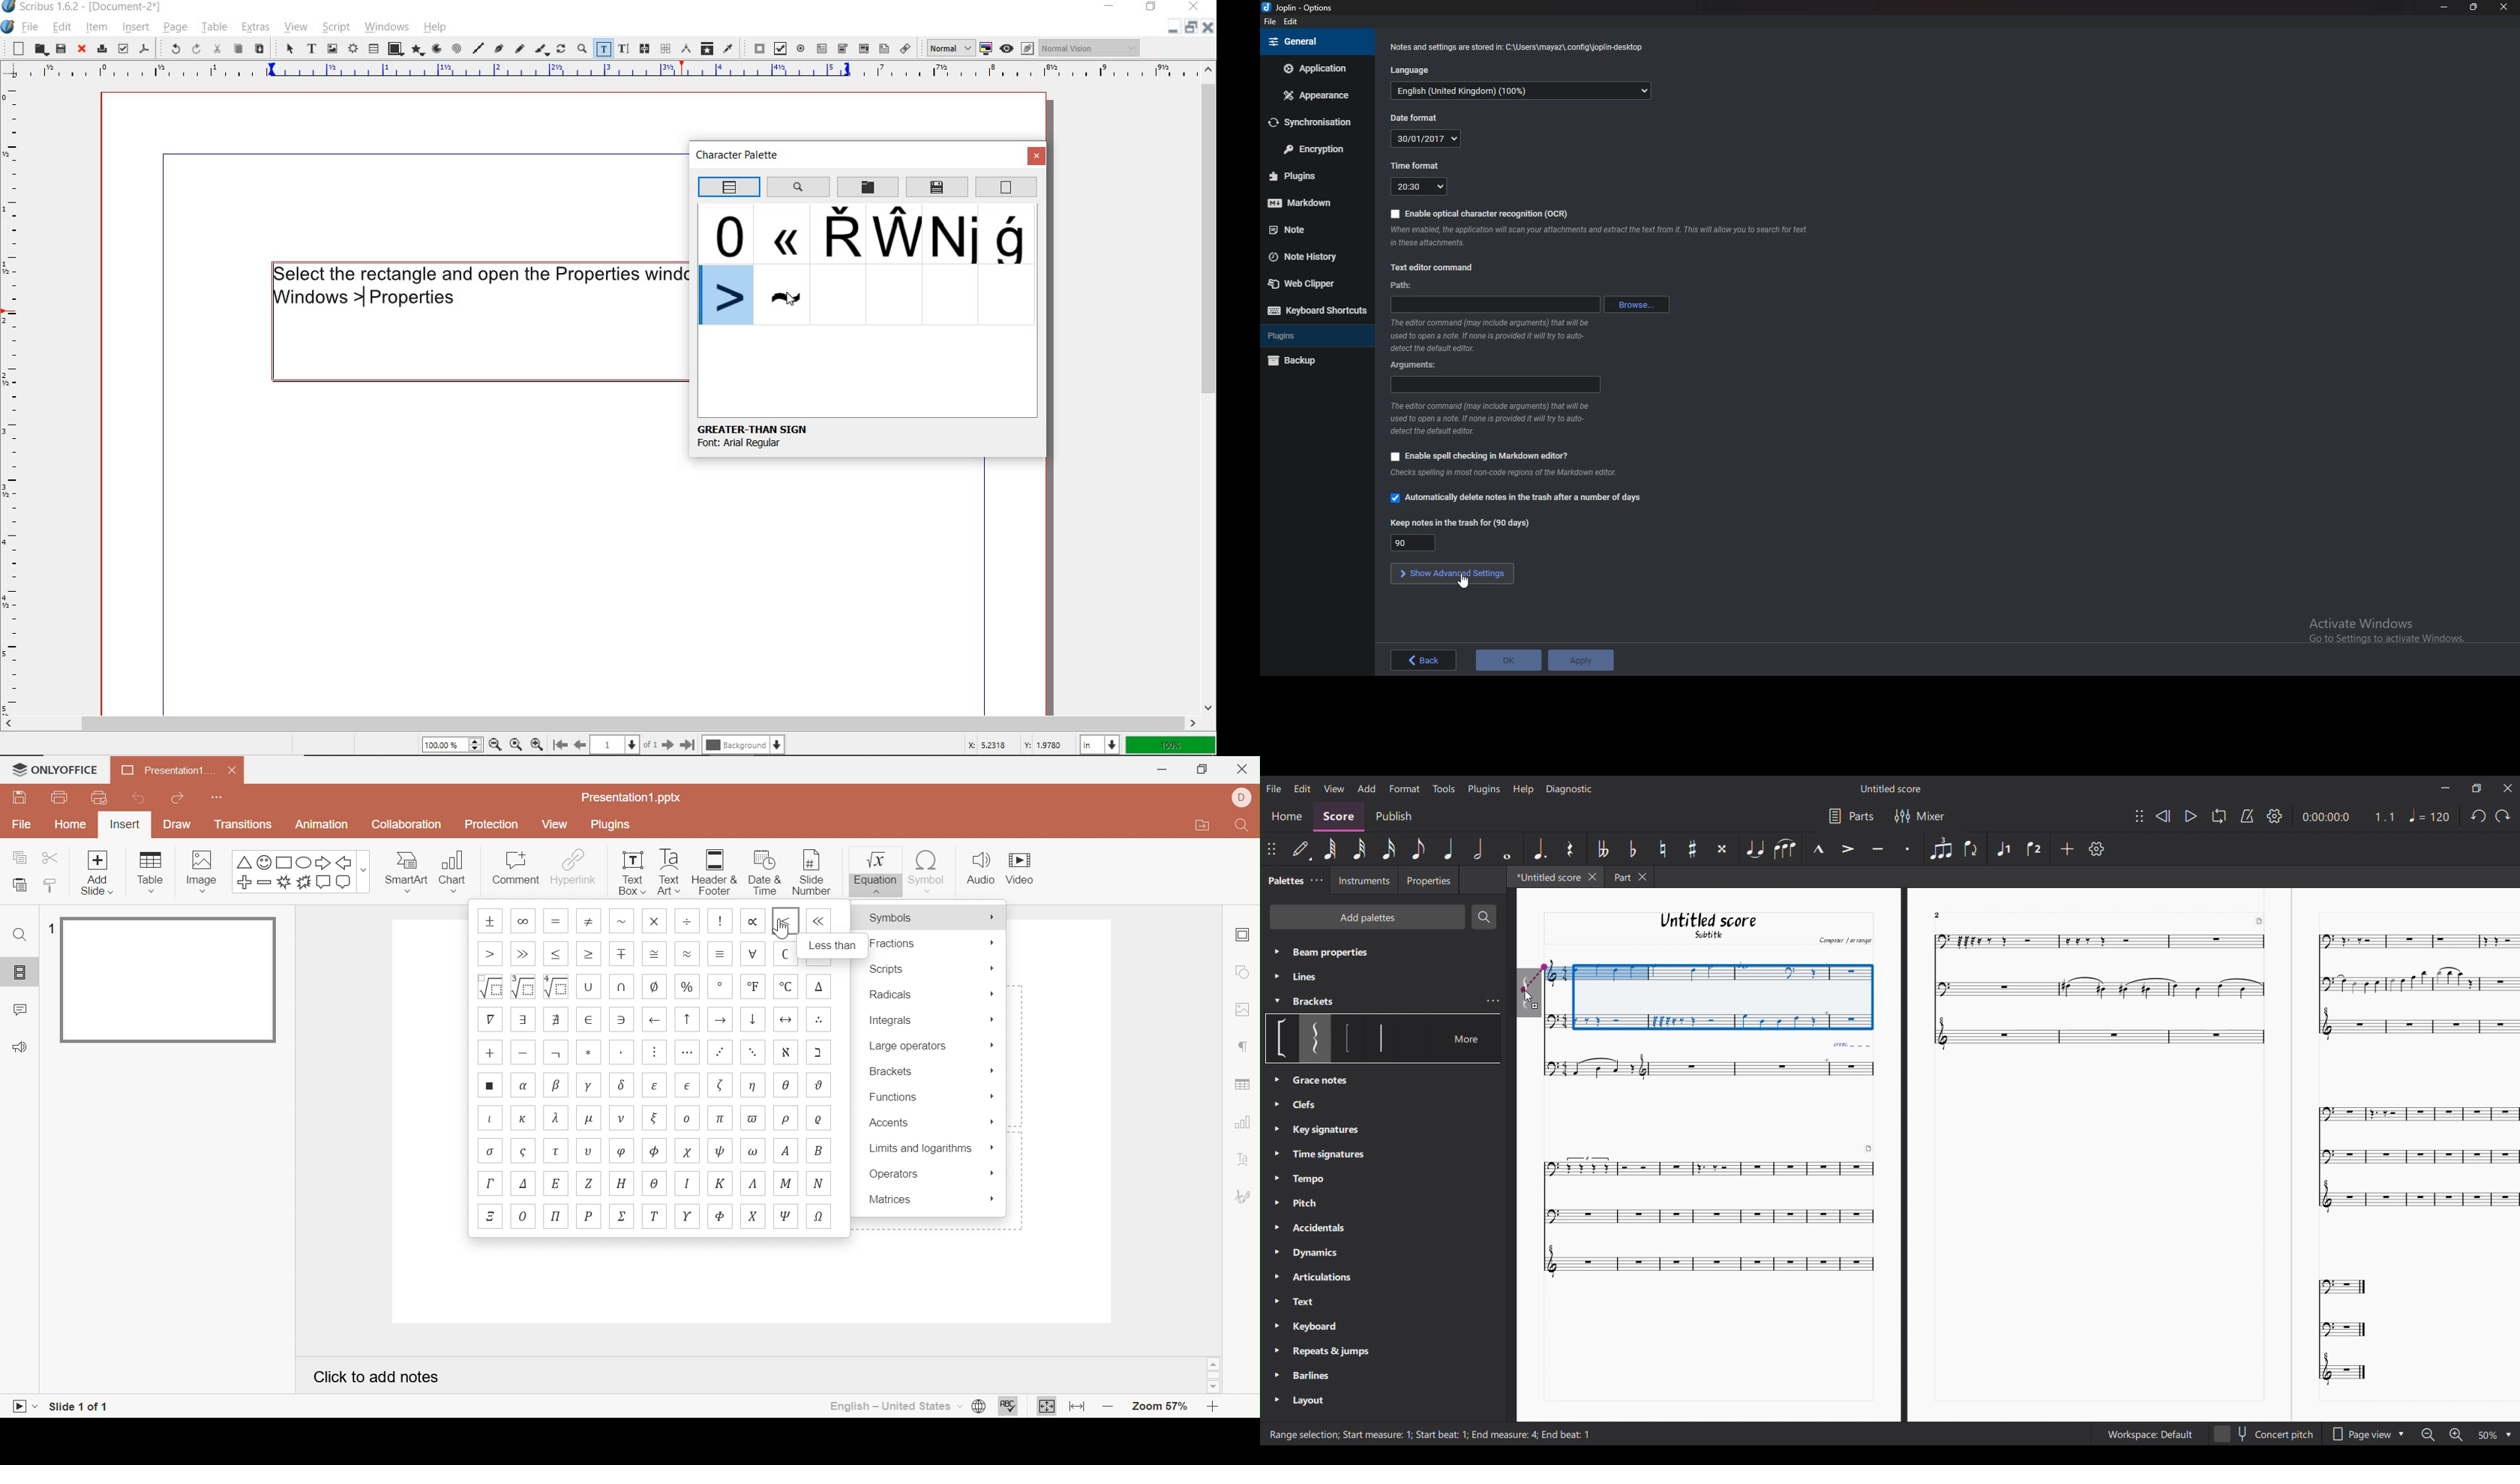 This screenshot has width=2520, height=1484. Describe the element at coordinates (1462, 522) in the screenshot. I see `Keep notes in the trash for 90 days` at that location.